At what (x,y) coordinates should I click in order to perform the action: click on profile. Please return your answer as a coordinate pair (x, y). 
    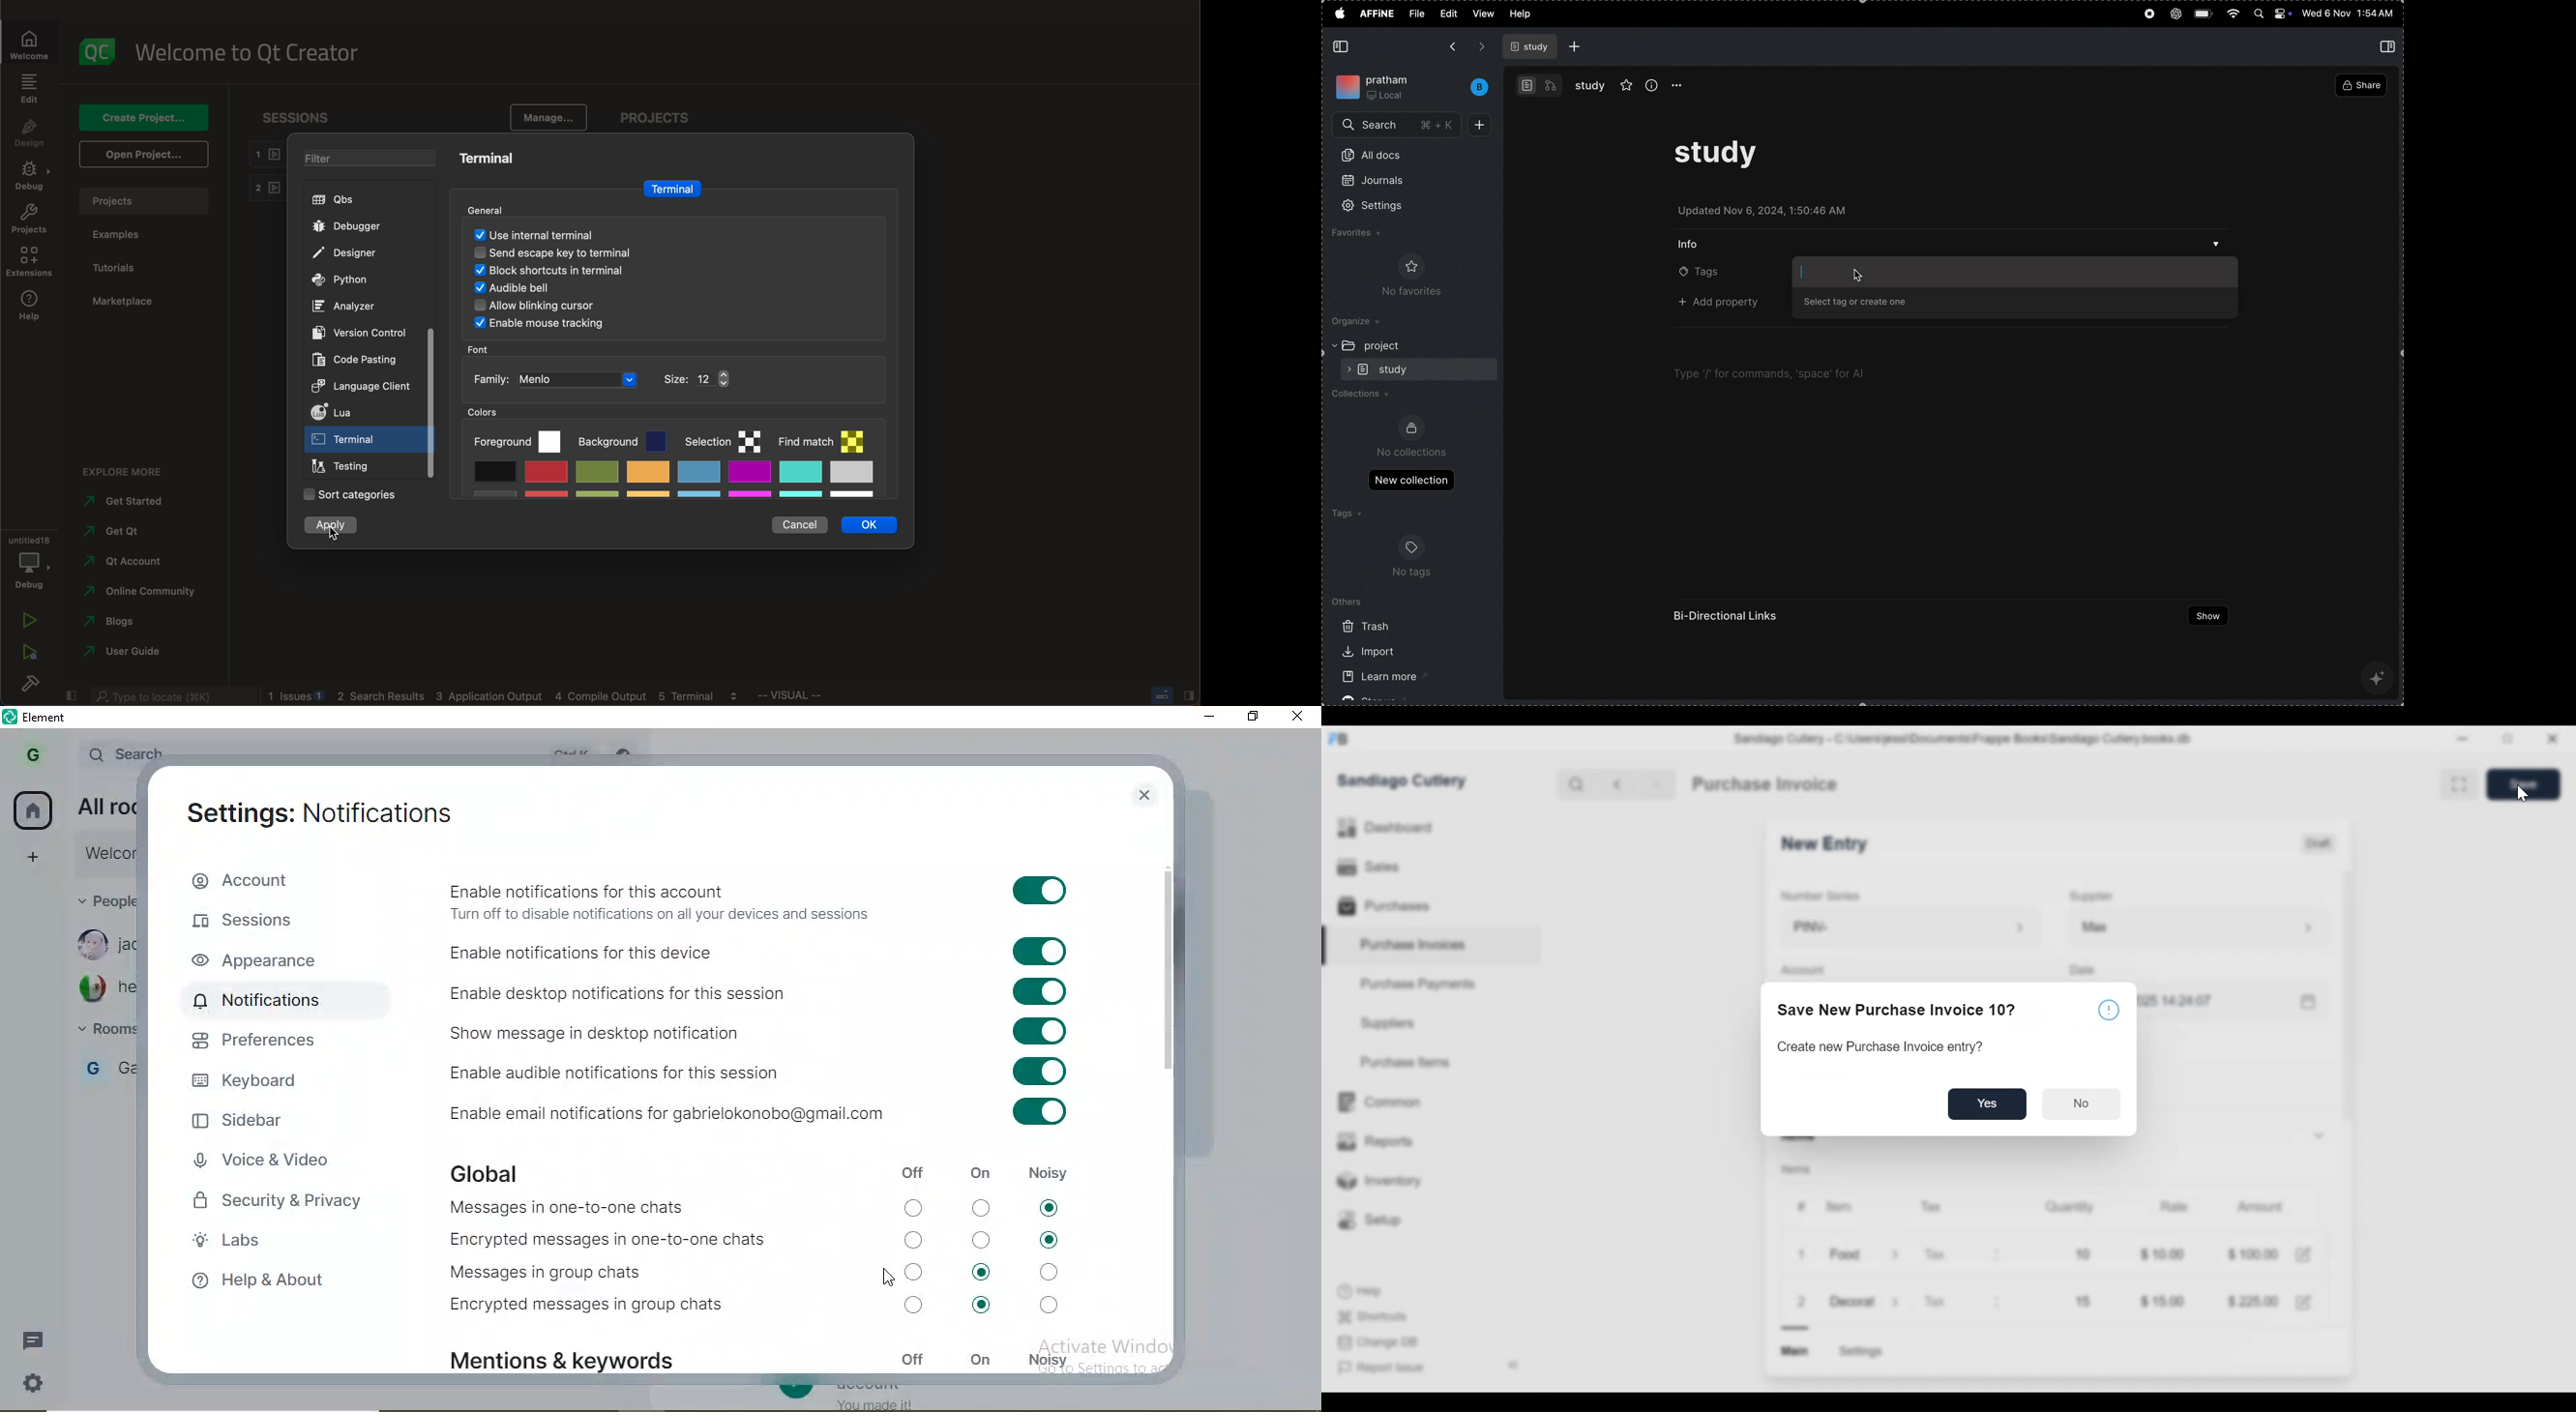
    Looking at the image, I should click on (31, 756).